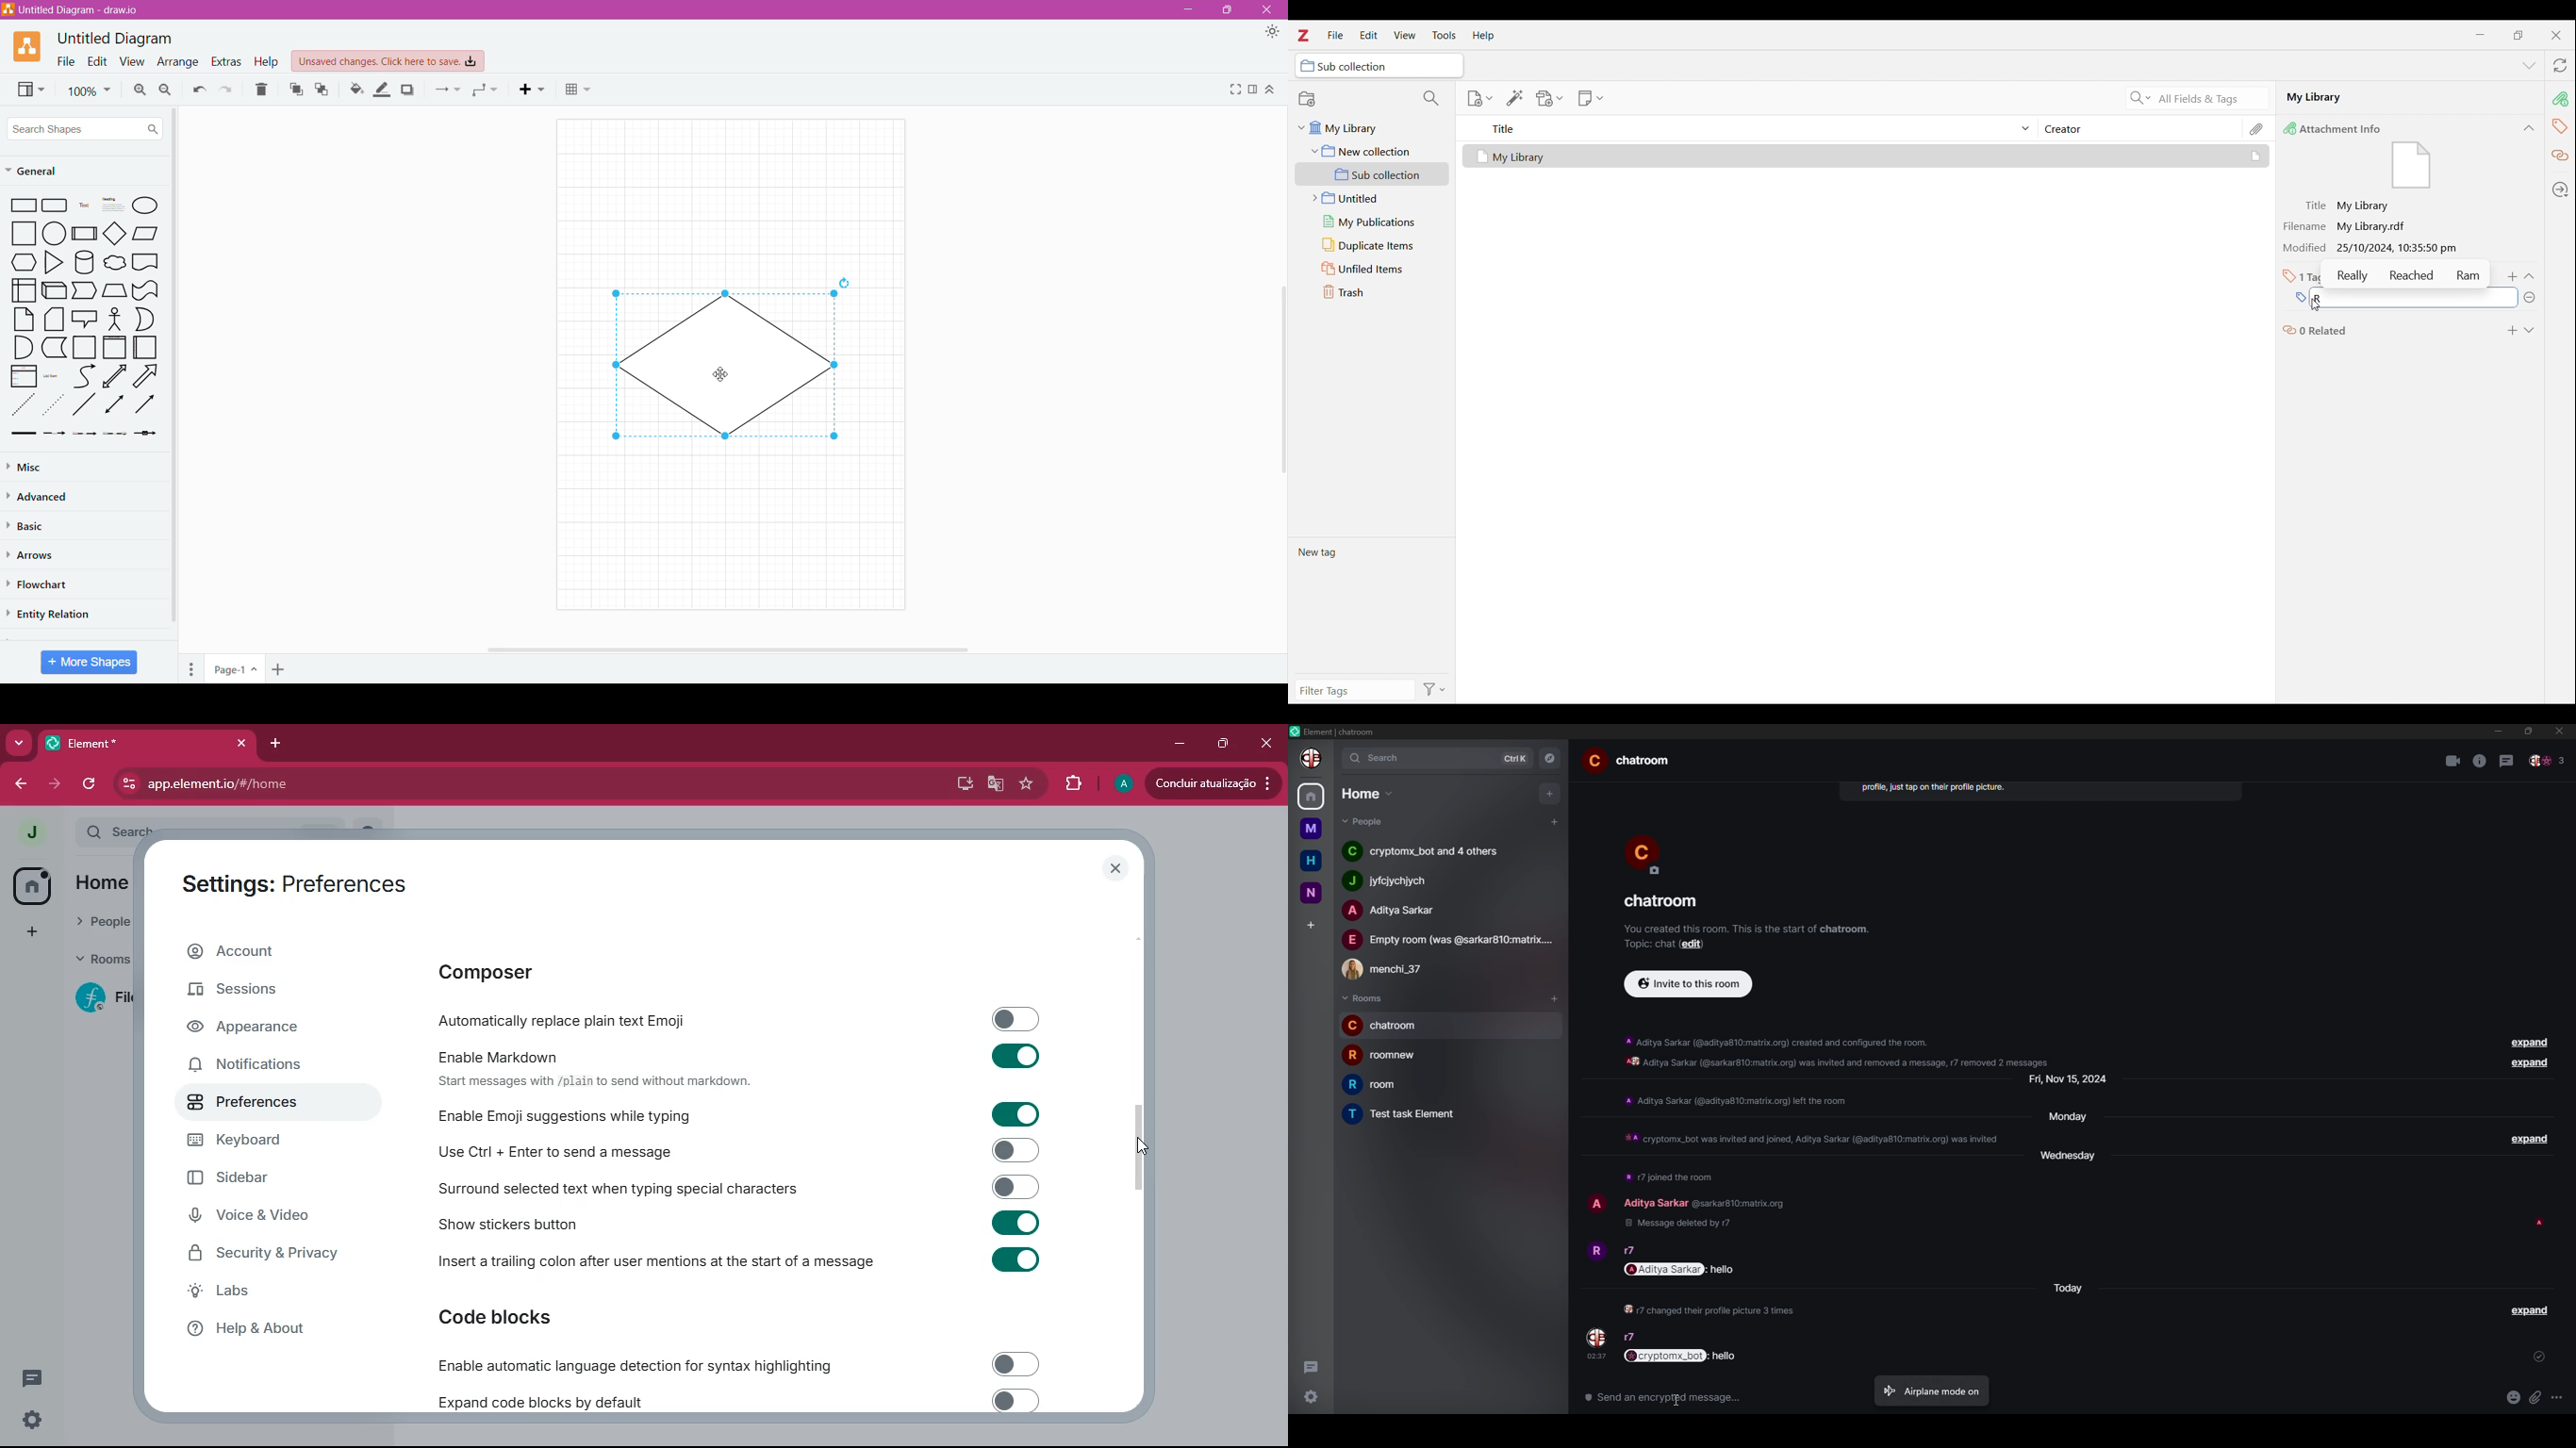 The width and height of the screenshot is (2576, 1456). What do you see at coordinates (52, 320) in the screenshot?
I see `Card` at bounding box center [52, 320].